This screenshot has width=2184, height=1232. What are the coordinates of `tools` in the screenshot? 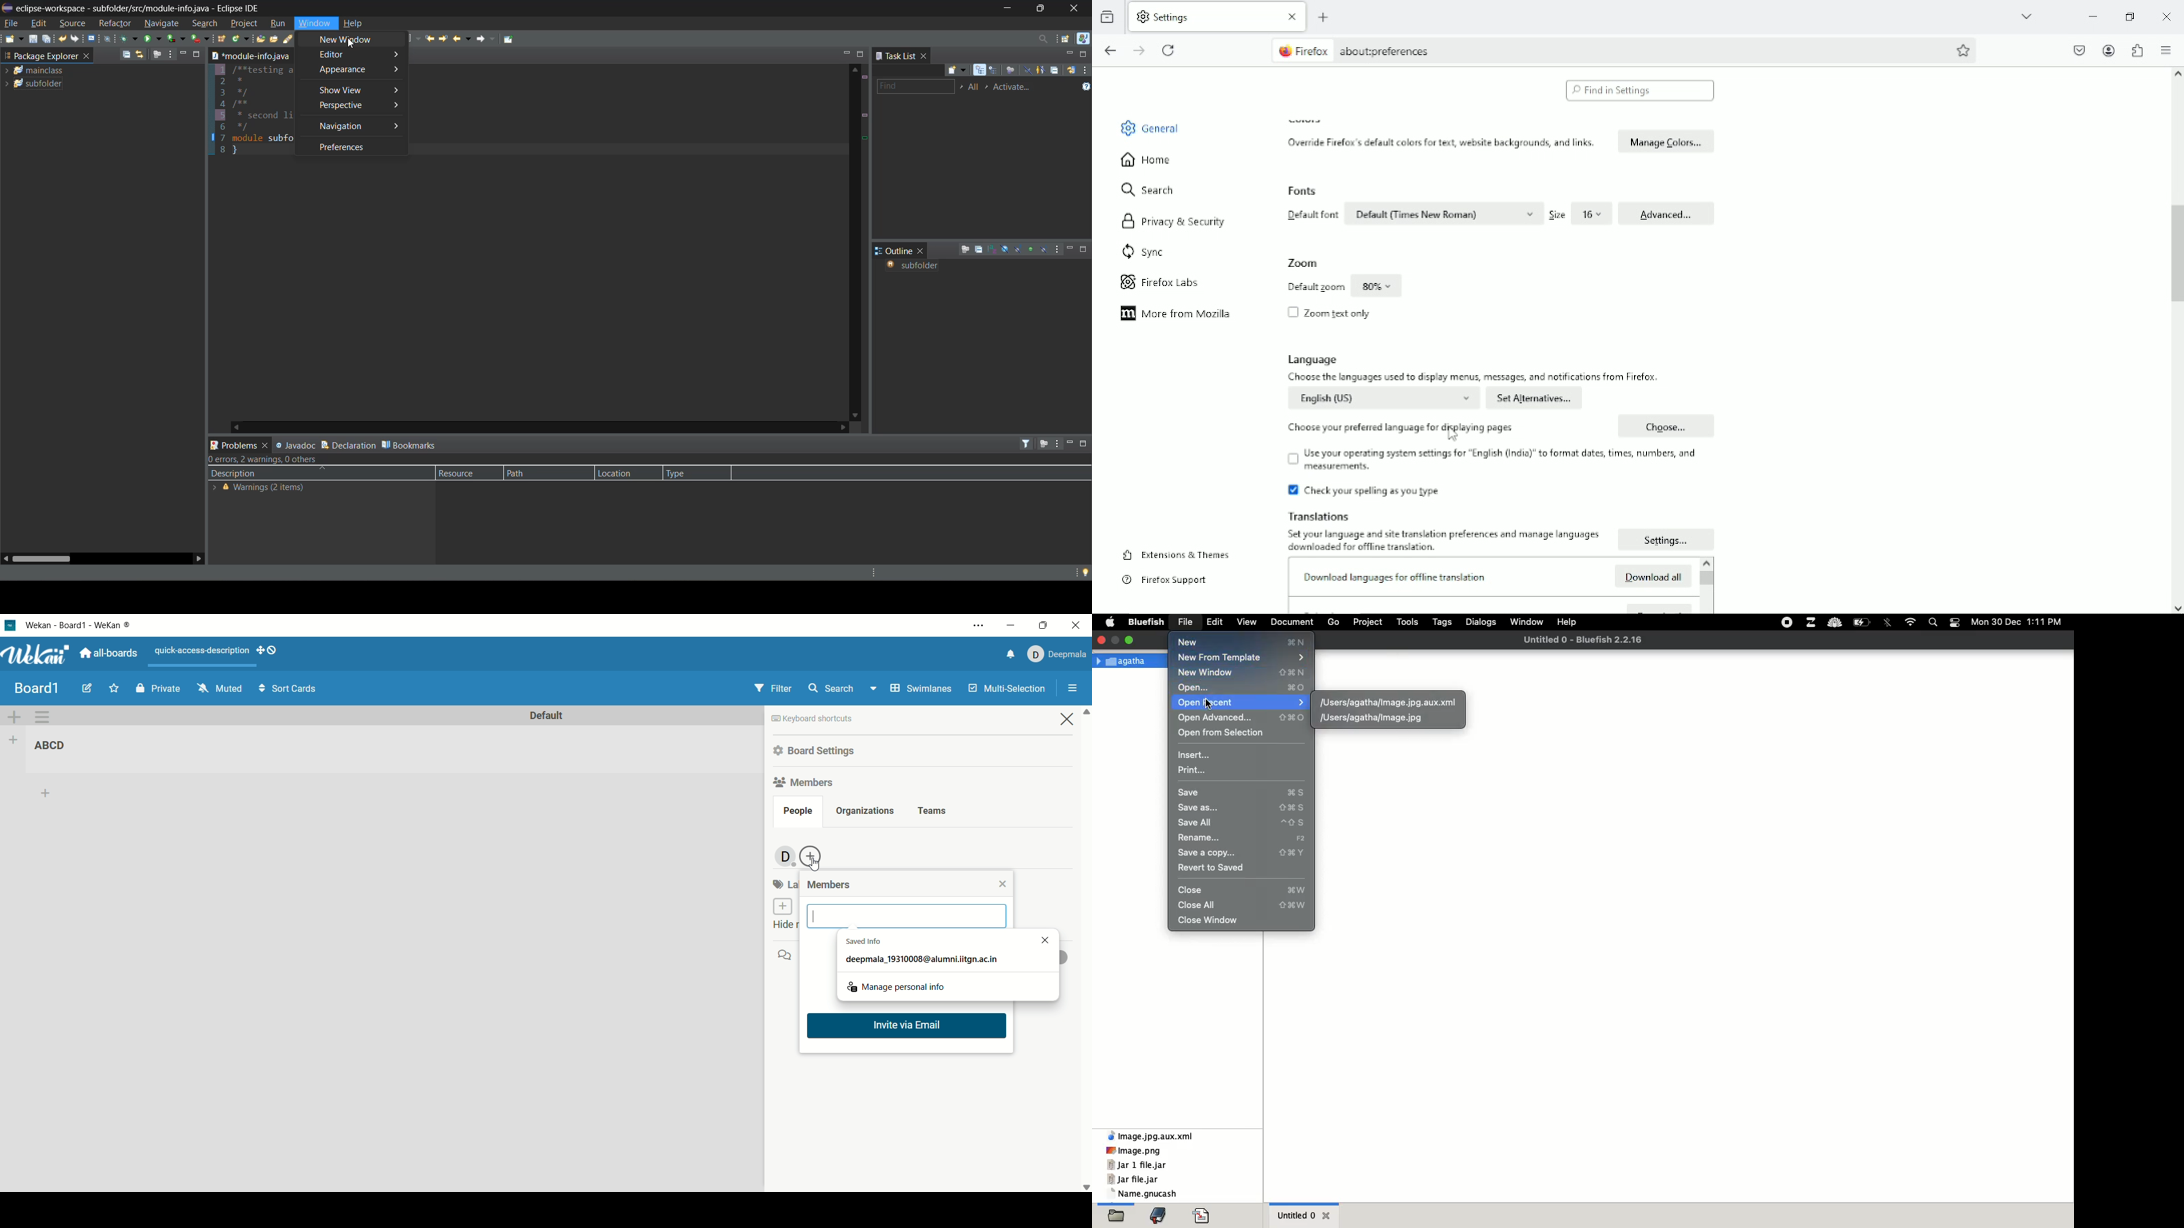 It's located at (1407, 622).